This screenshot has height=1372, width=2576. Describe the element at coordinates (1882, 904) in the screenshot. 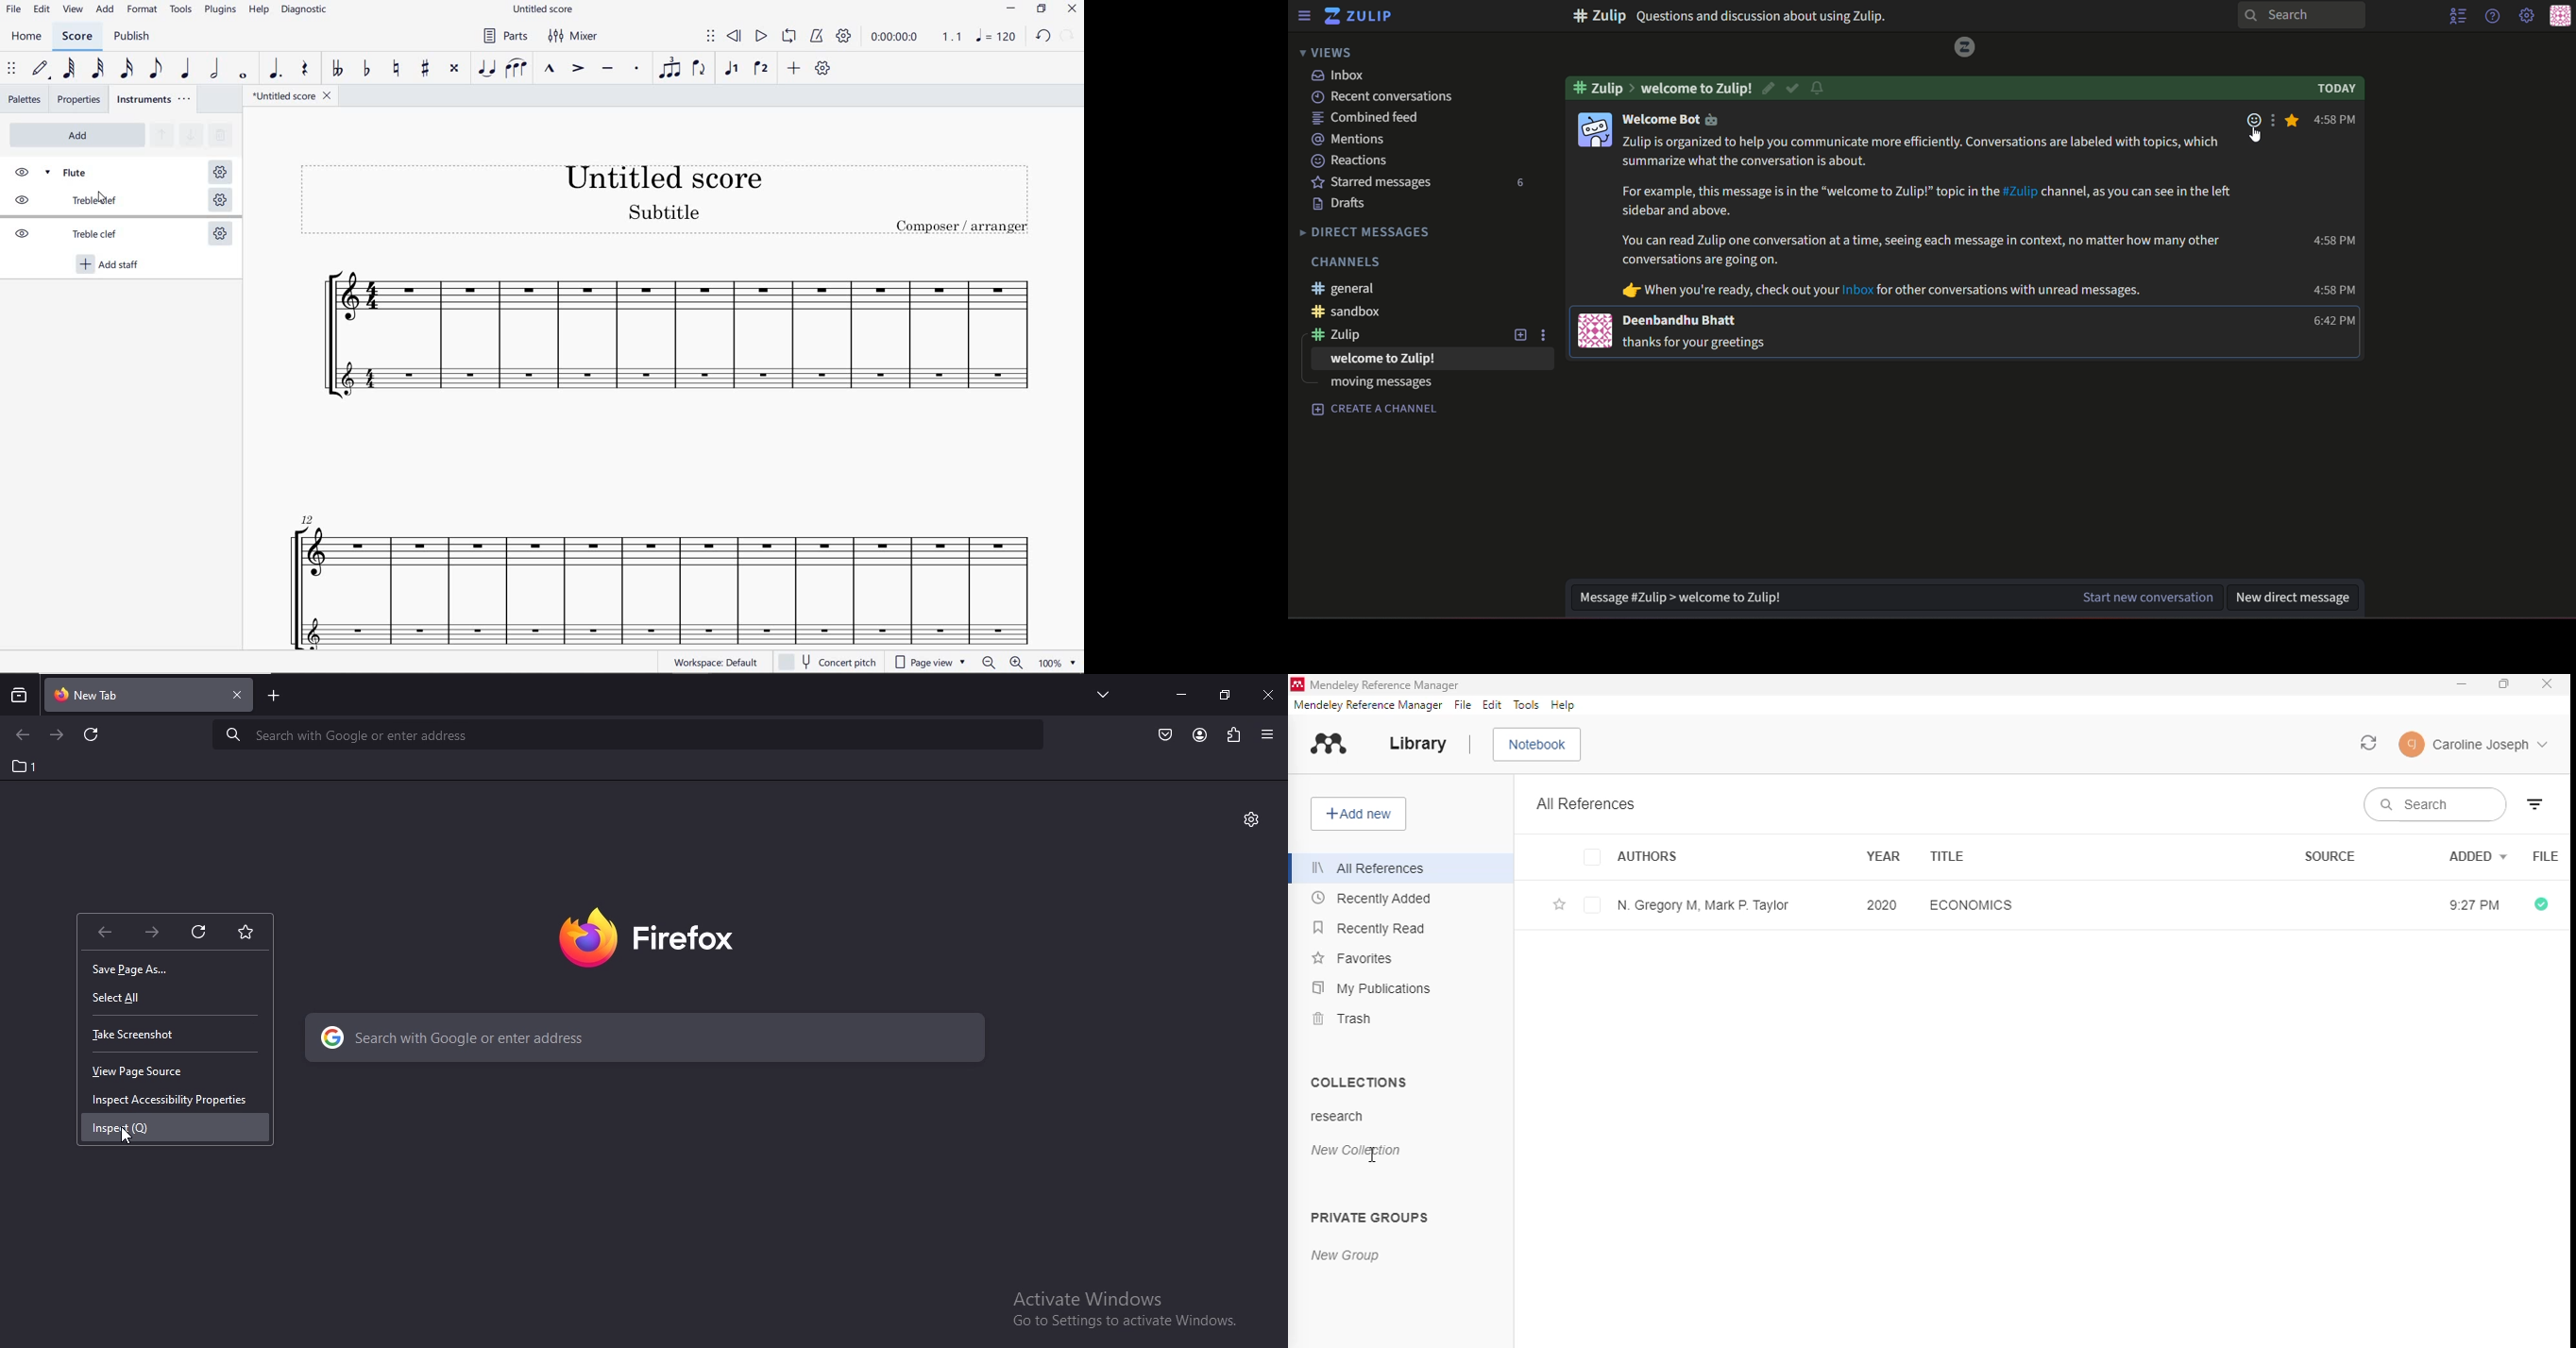

I see `2020` at that location.